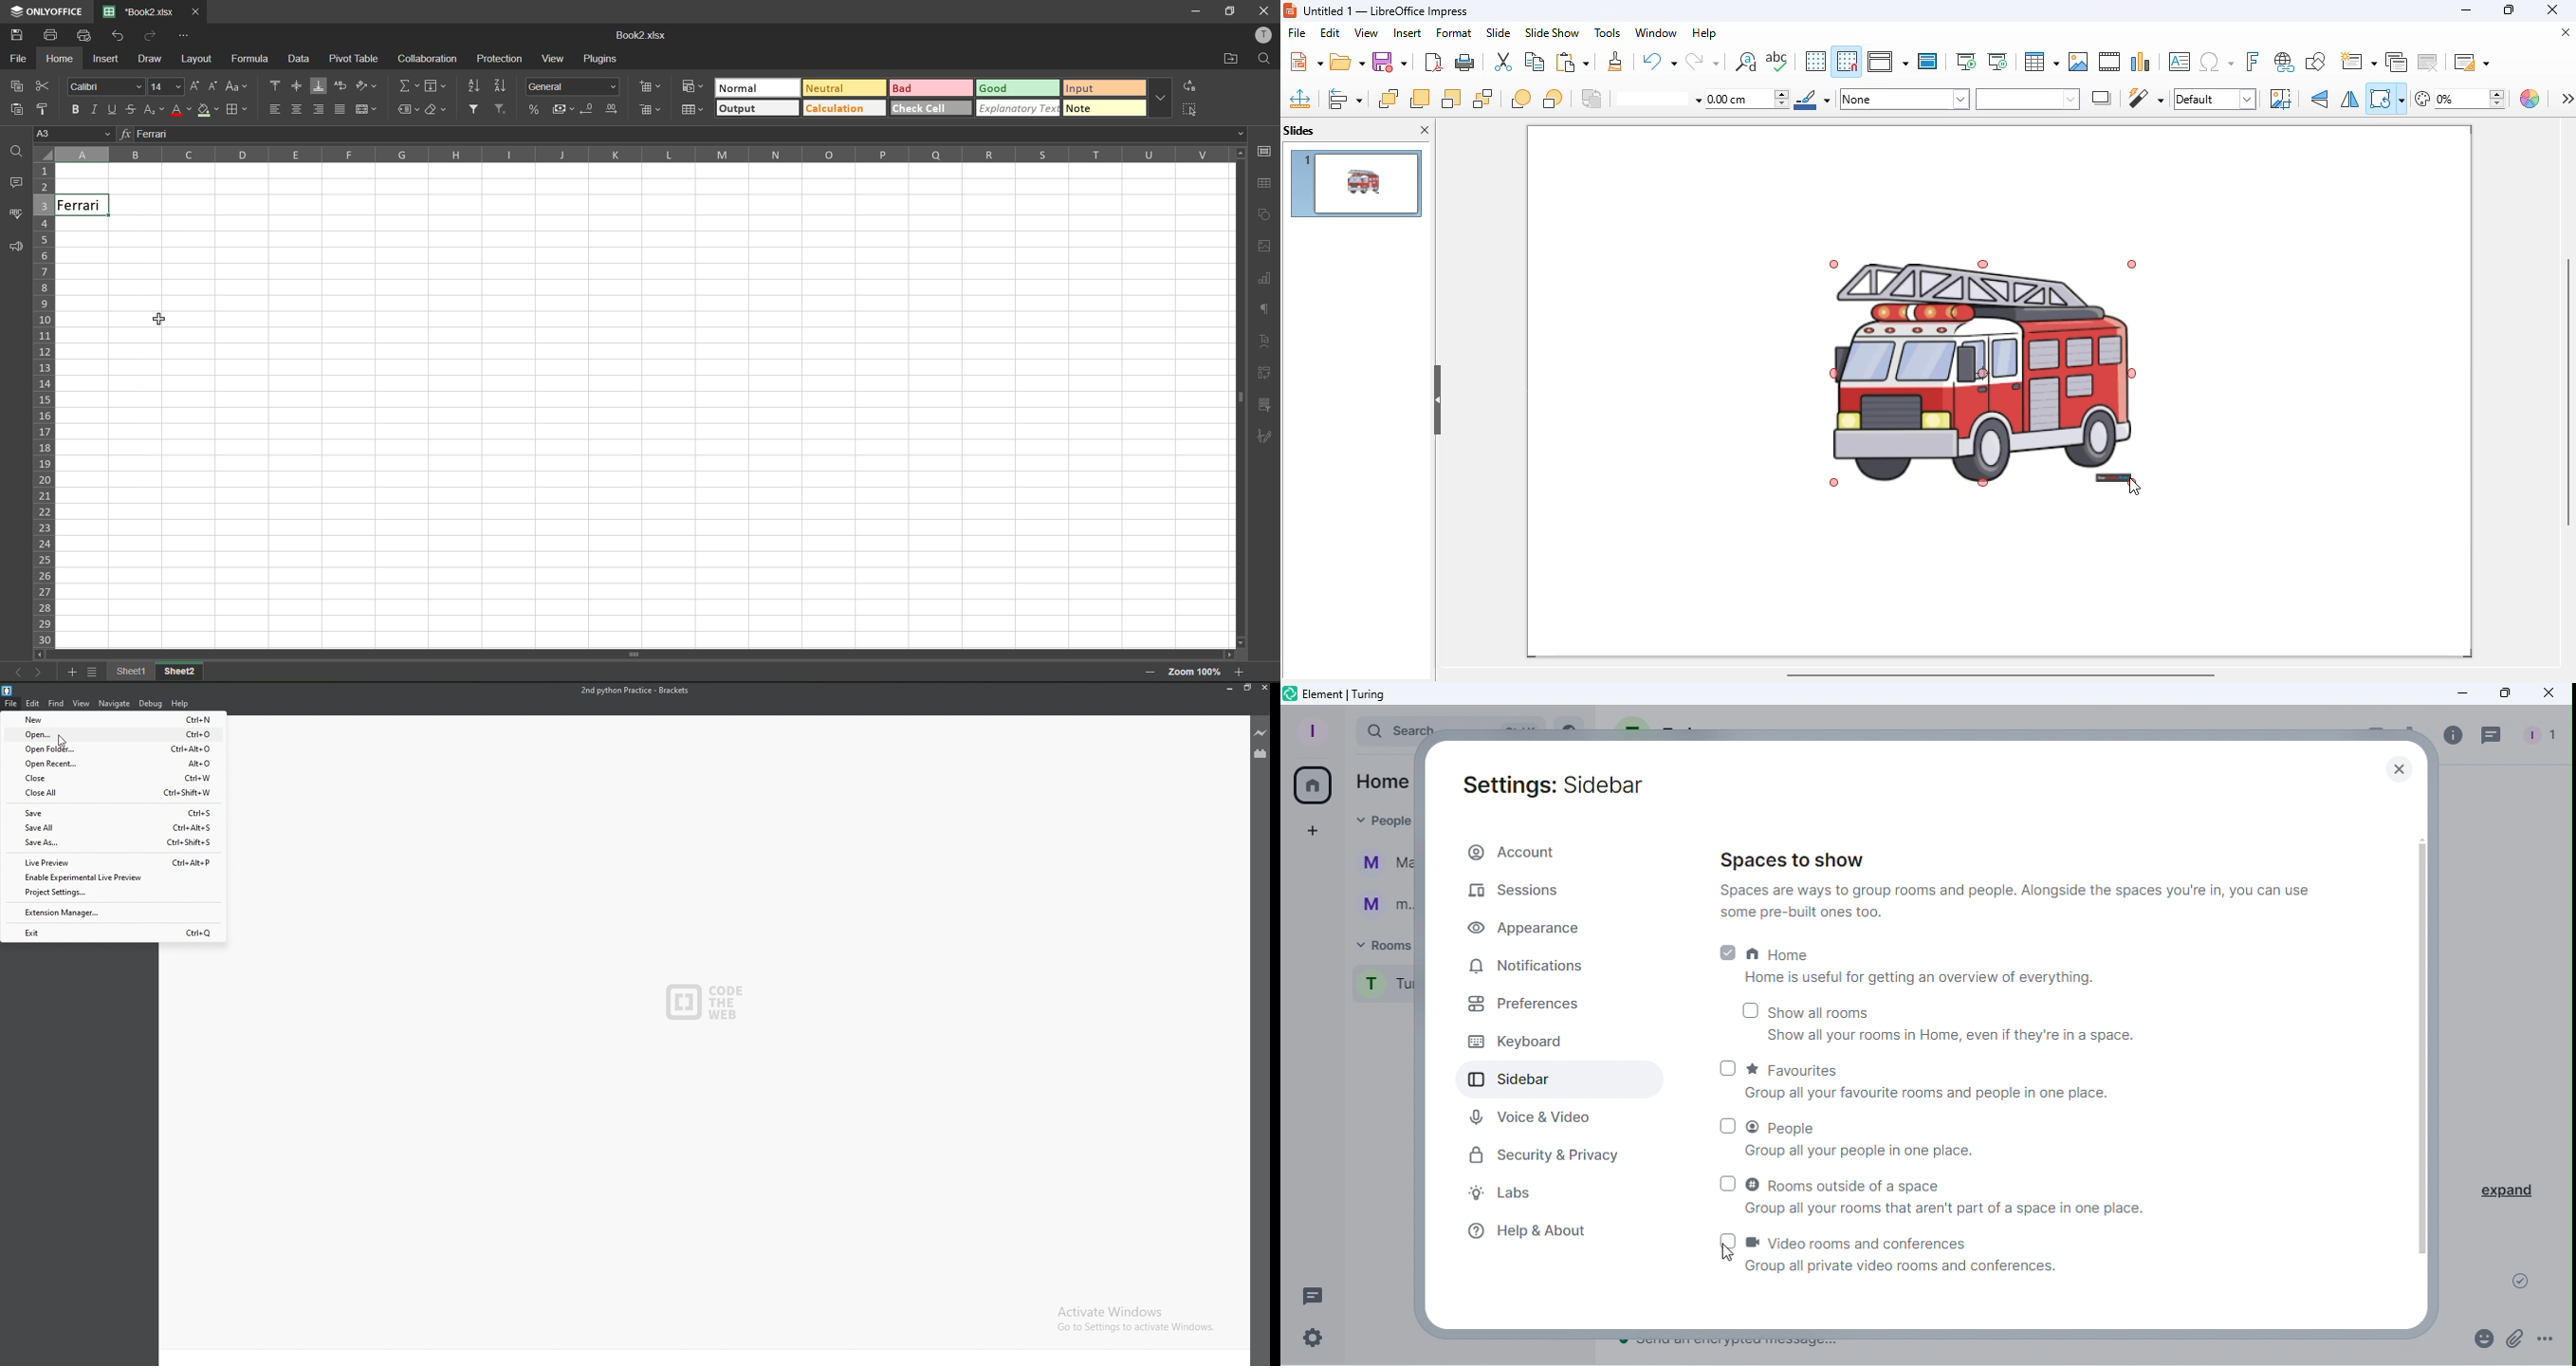  I want to click on save all, so click(111, 827).